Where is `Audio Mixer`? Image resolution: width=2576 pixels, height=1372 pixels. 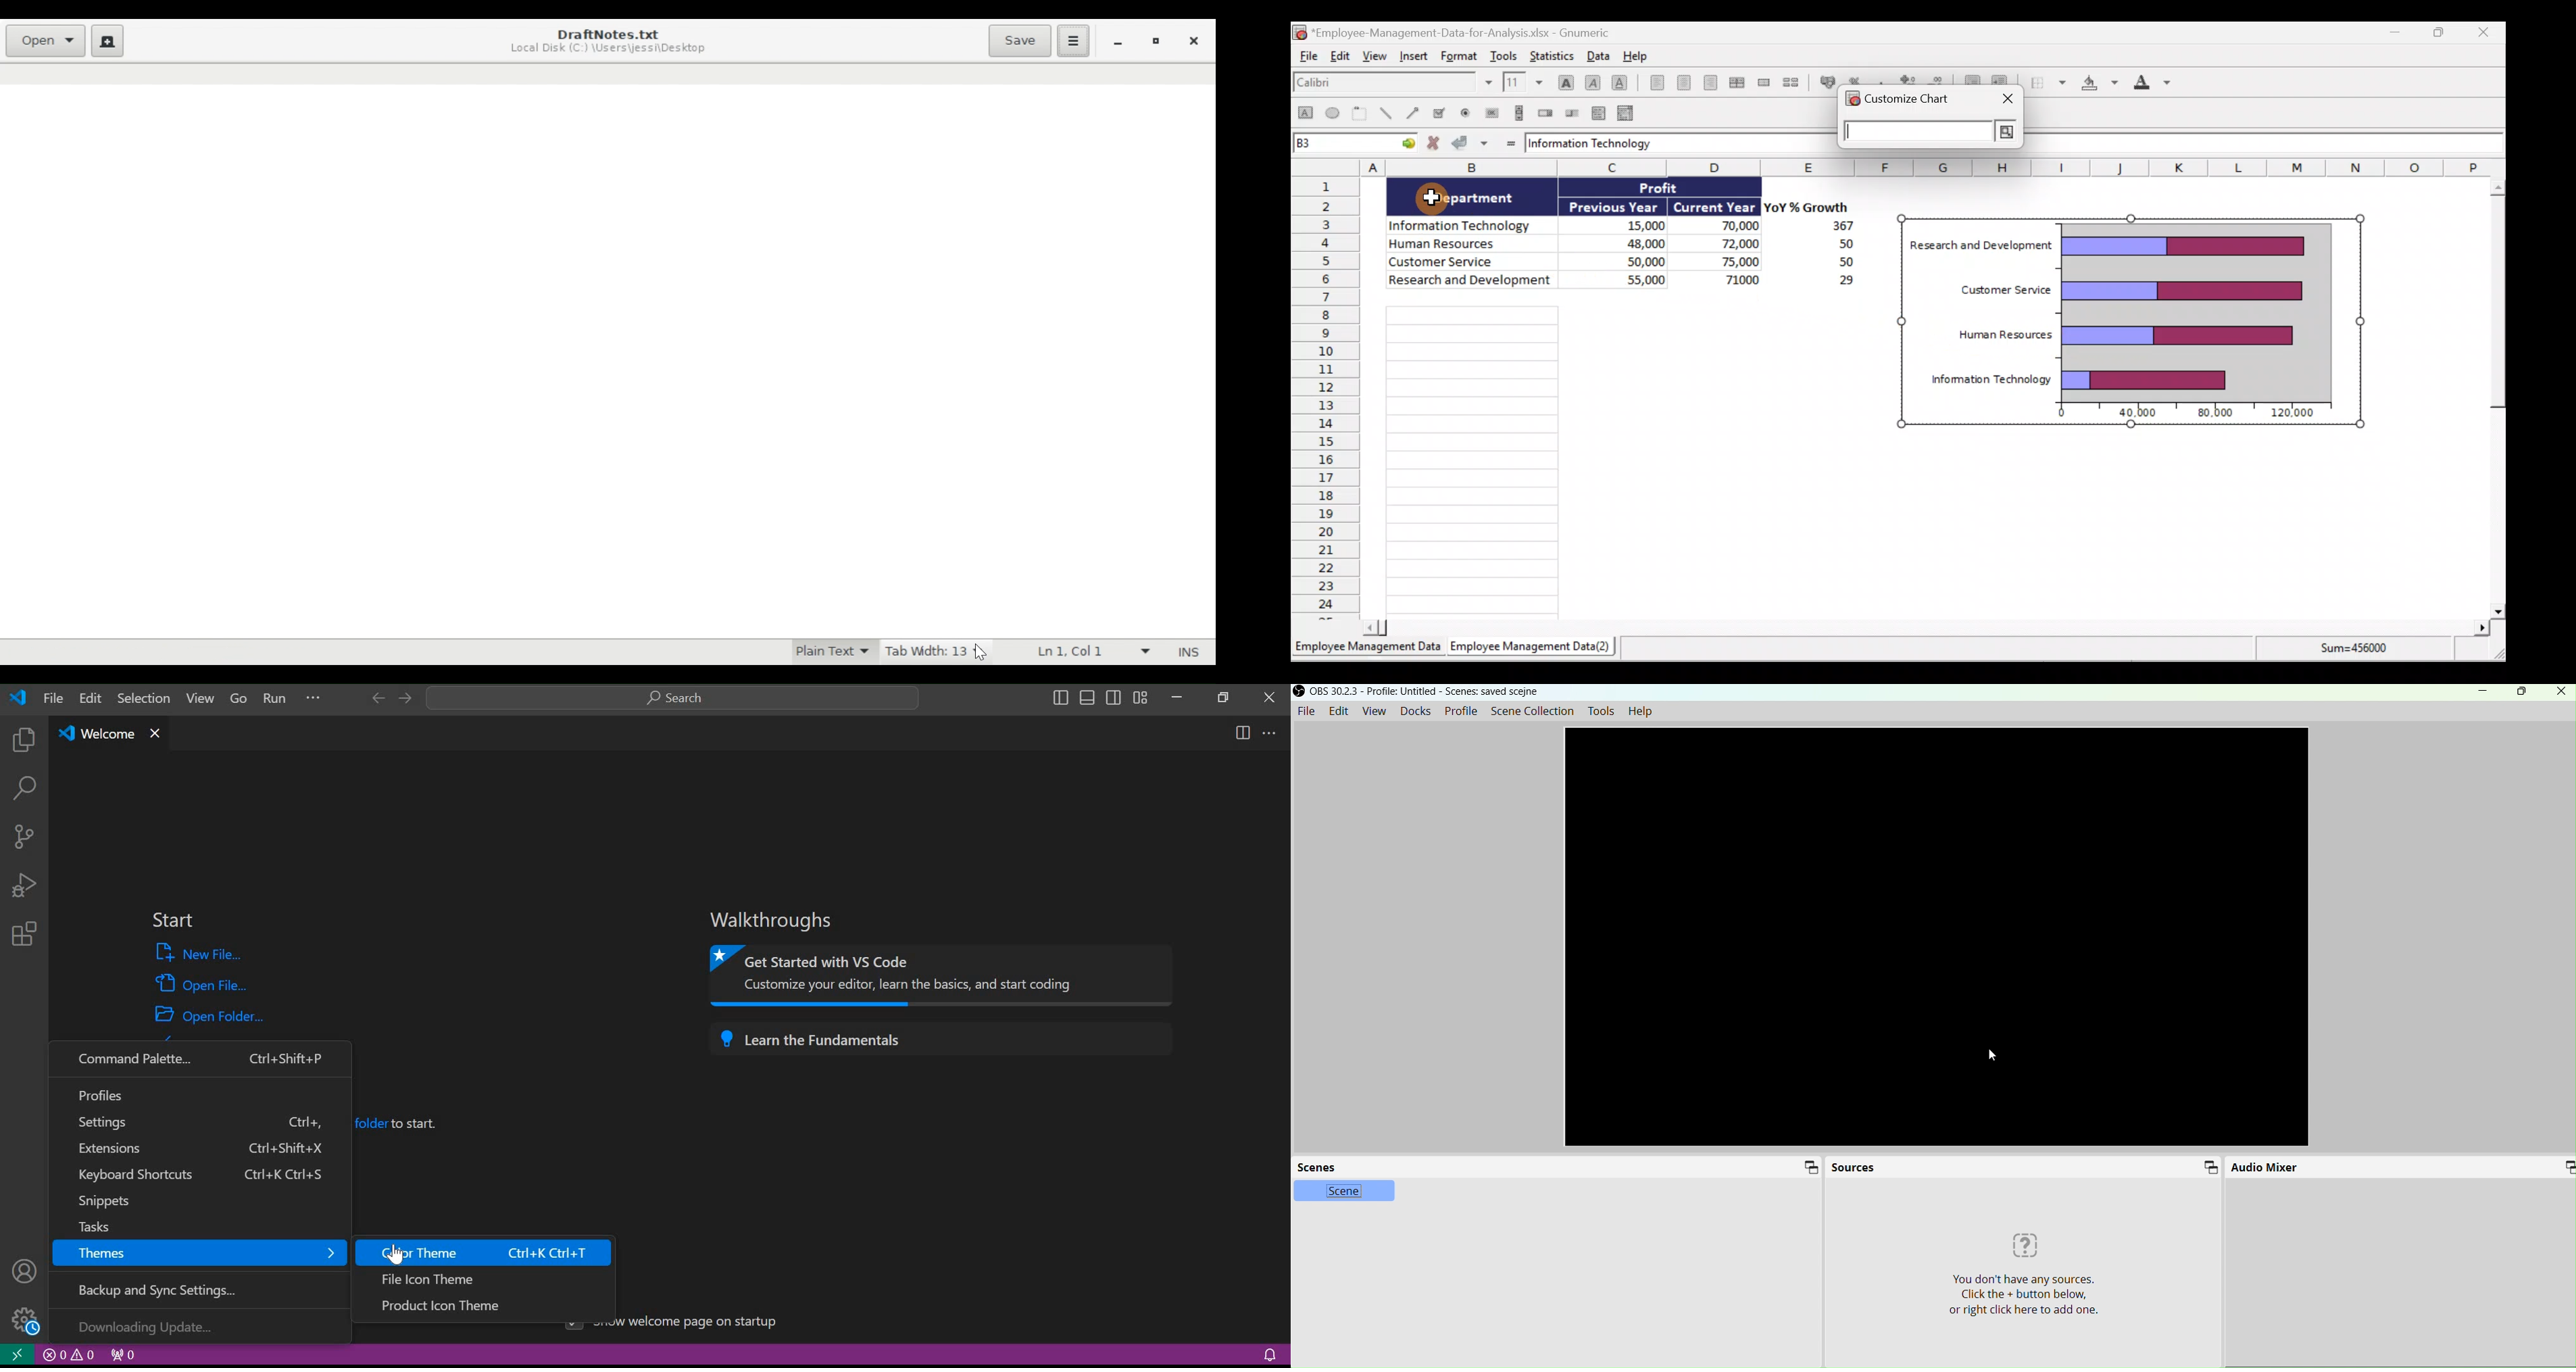 Audio Mixer is located at coordinates (2265, 1168).